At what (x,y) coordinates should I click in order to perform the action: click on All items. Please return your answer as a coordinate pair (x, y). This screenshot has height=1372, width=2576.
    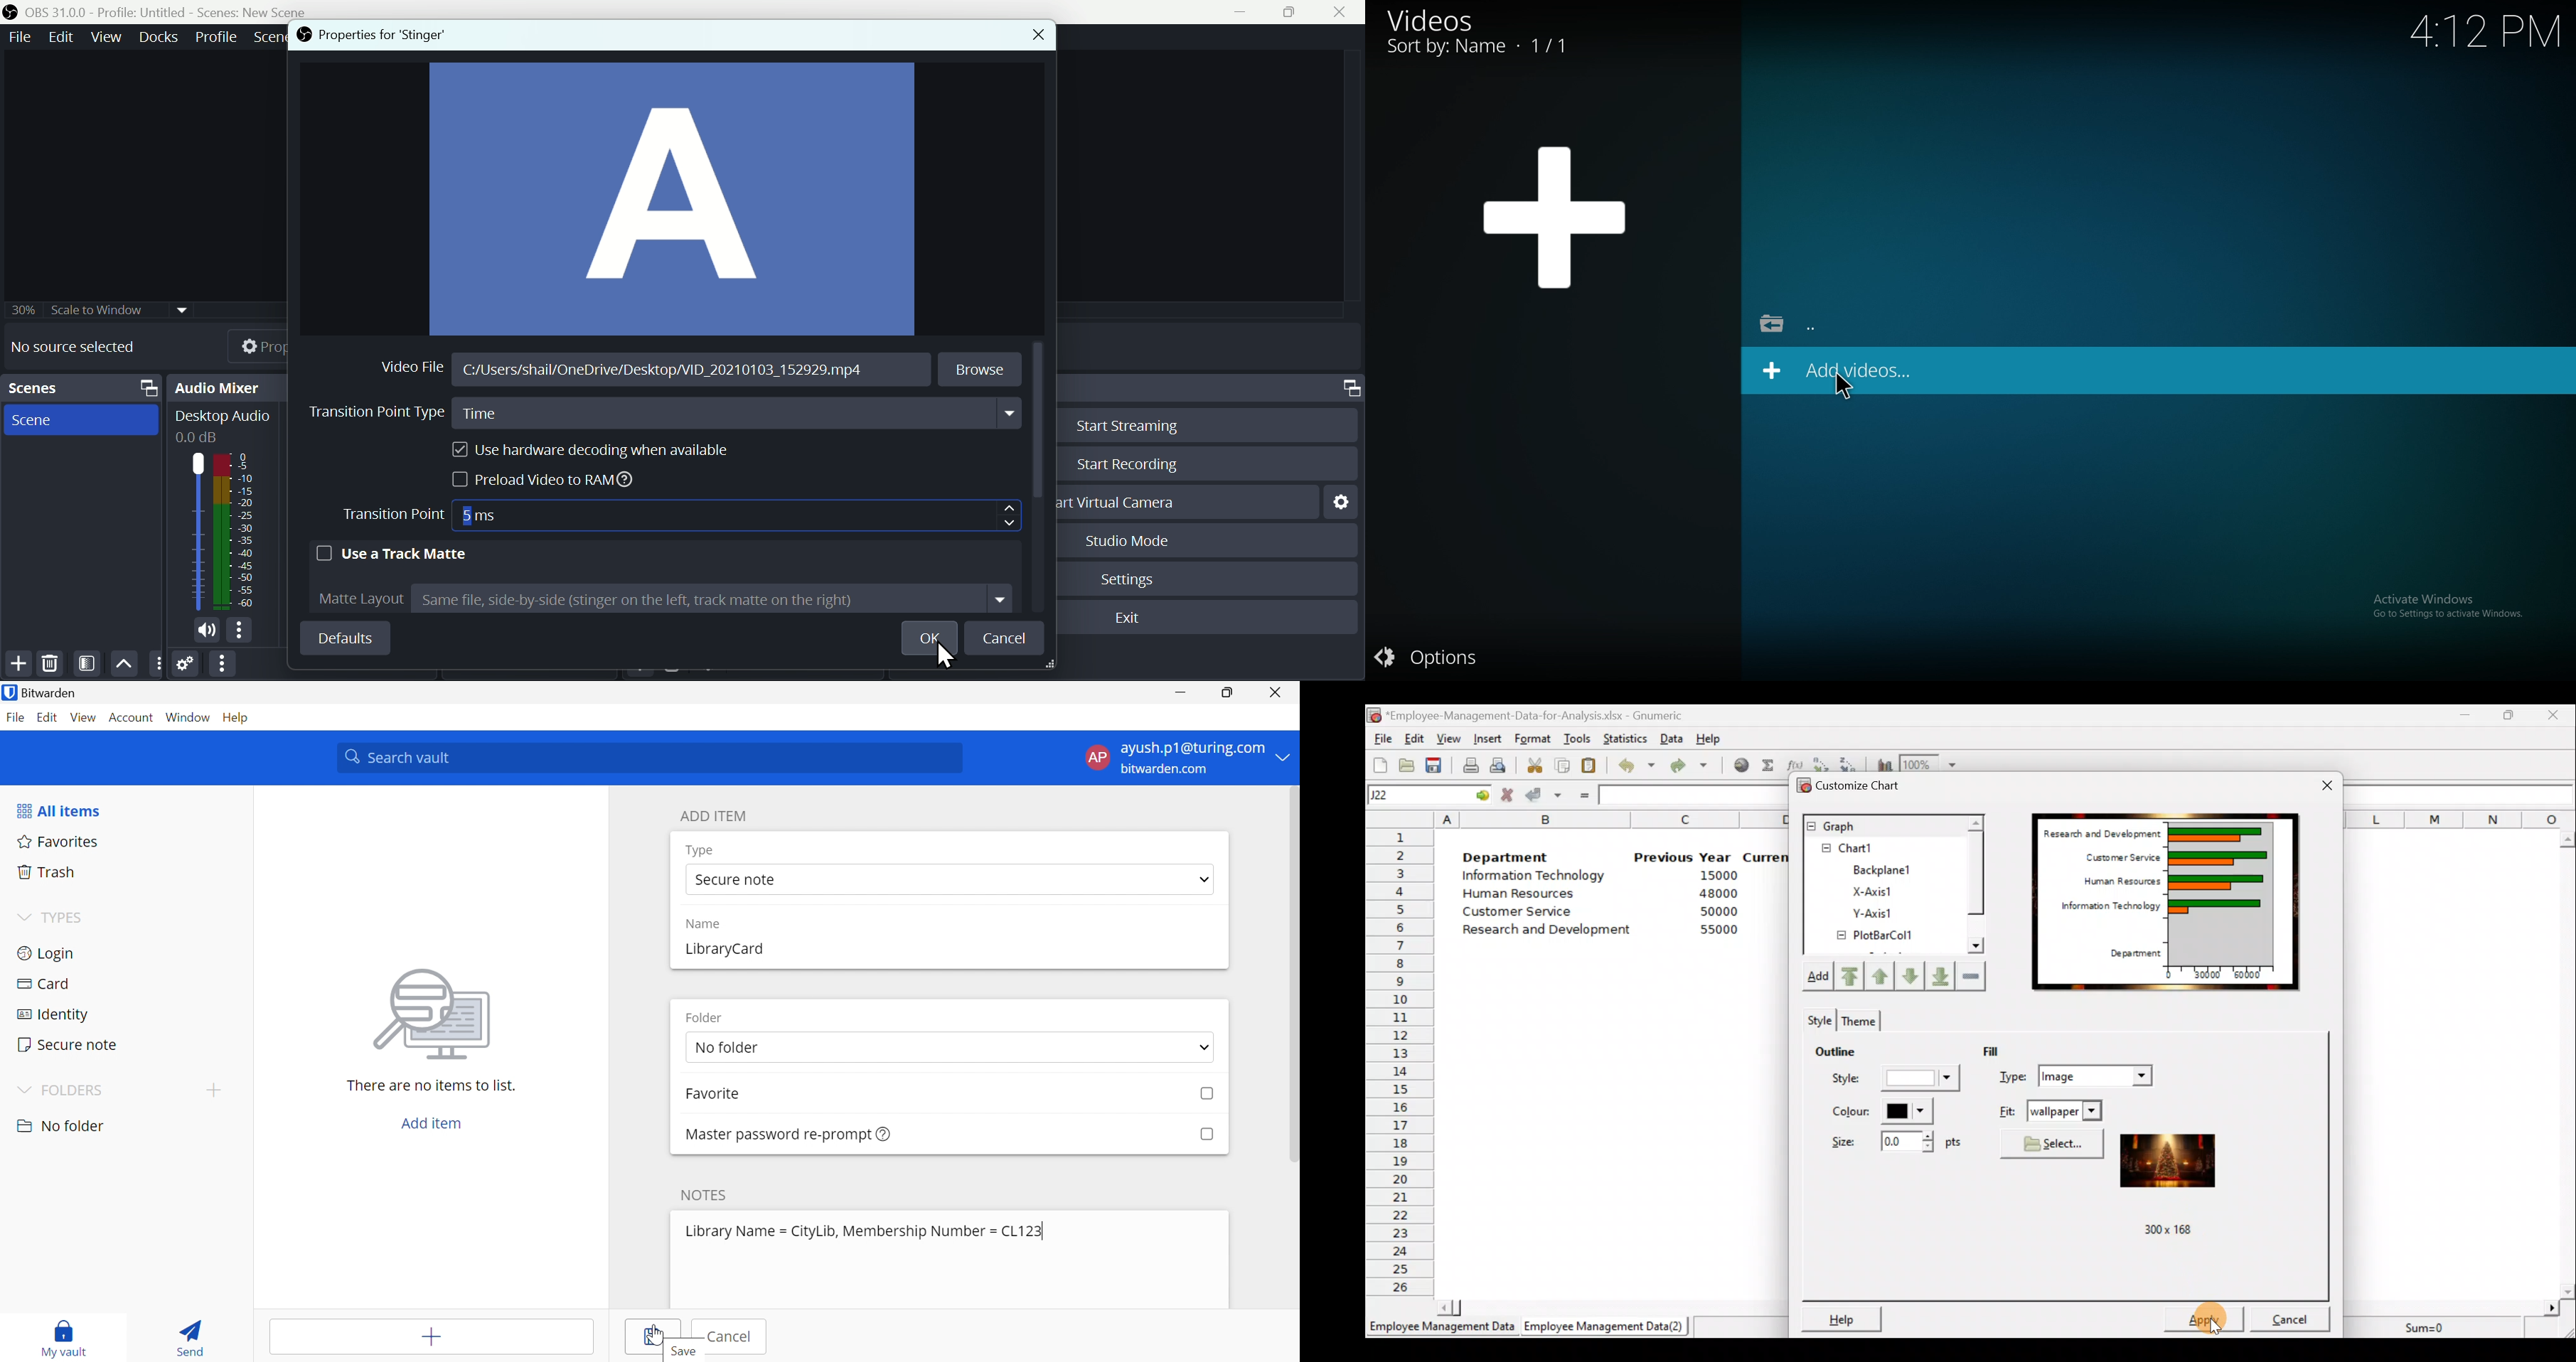
    Looking at the image, I should click on (58, 809).